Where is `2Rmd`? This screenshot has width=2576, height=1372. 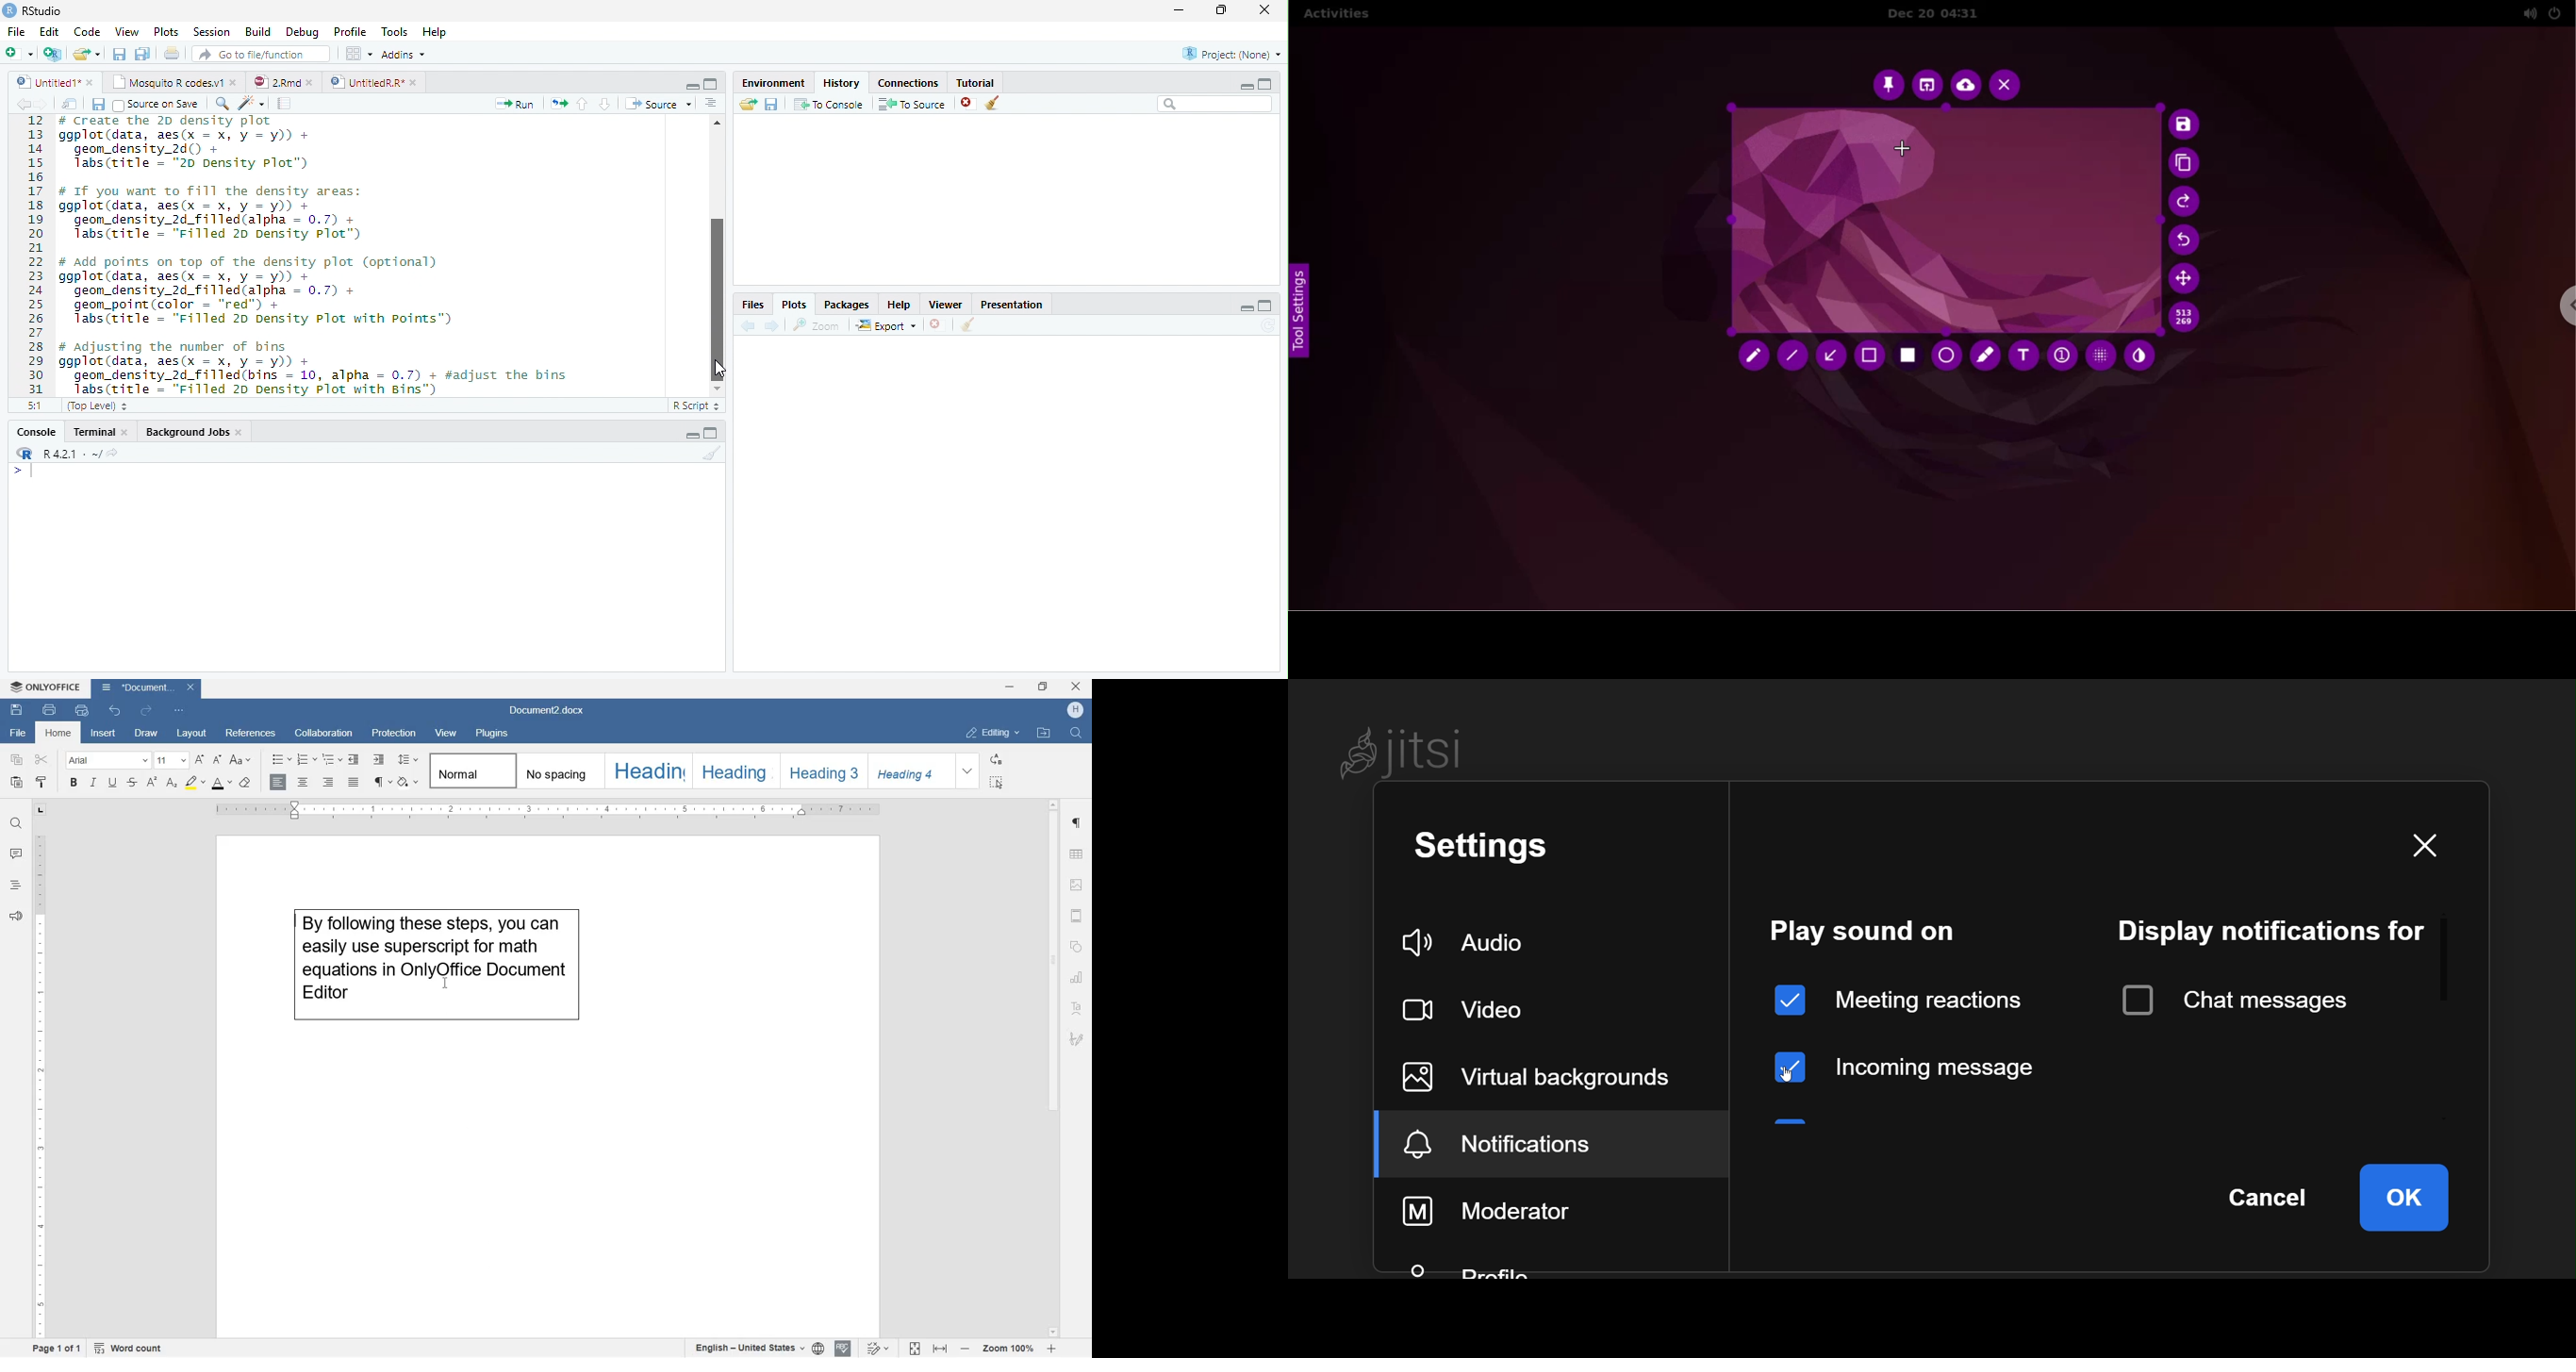 2Rmd is located at coordinates (275, 81).